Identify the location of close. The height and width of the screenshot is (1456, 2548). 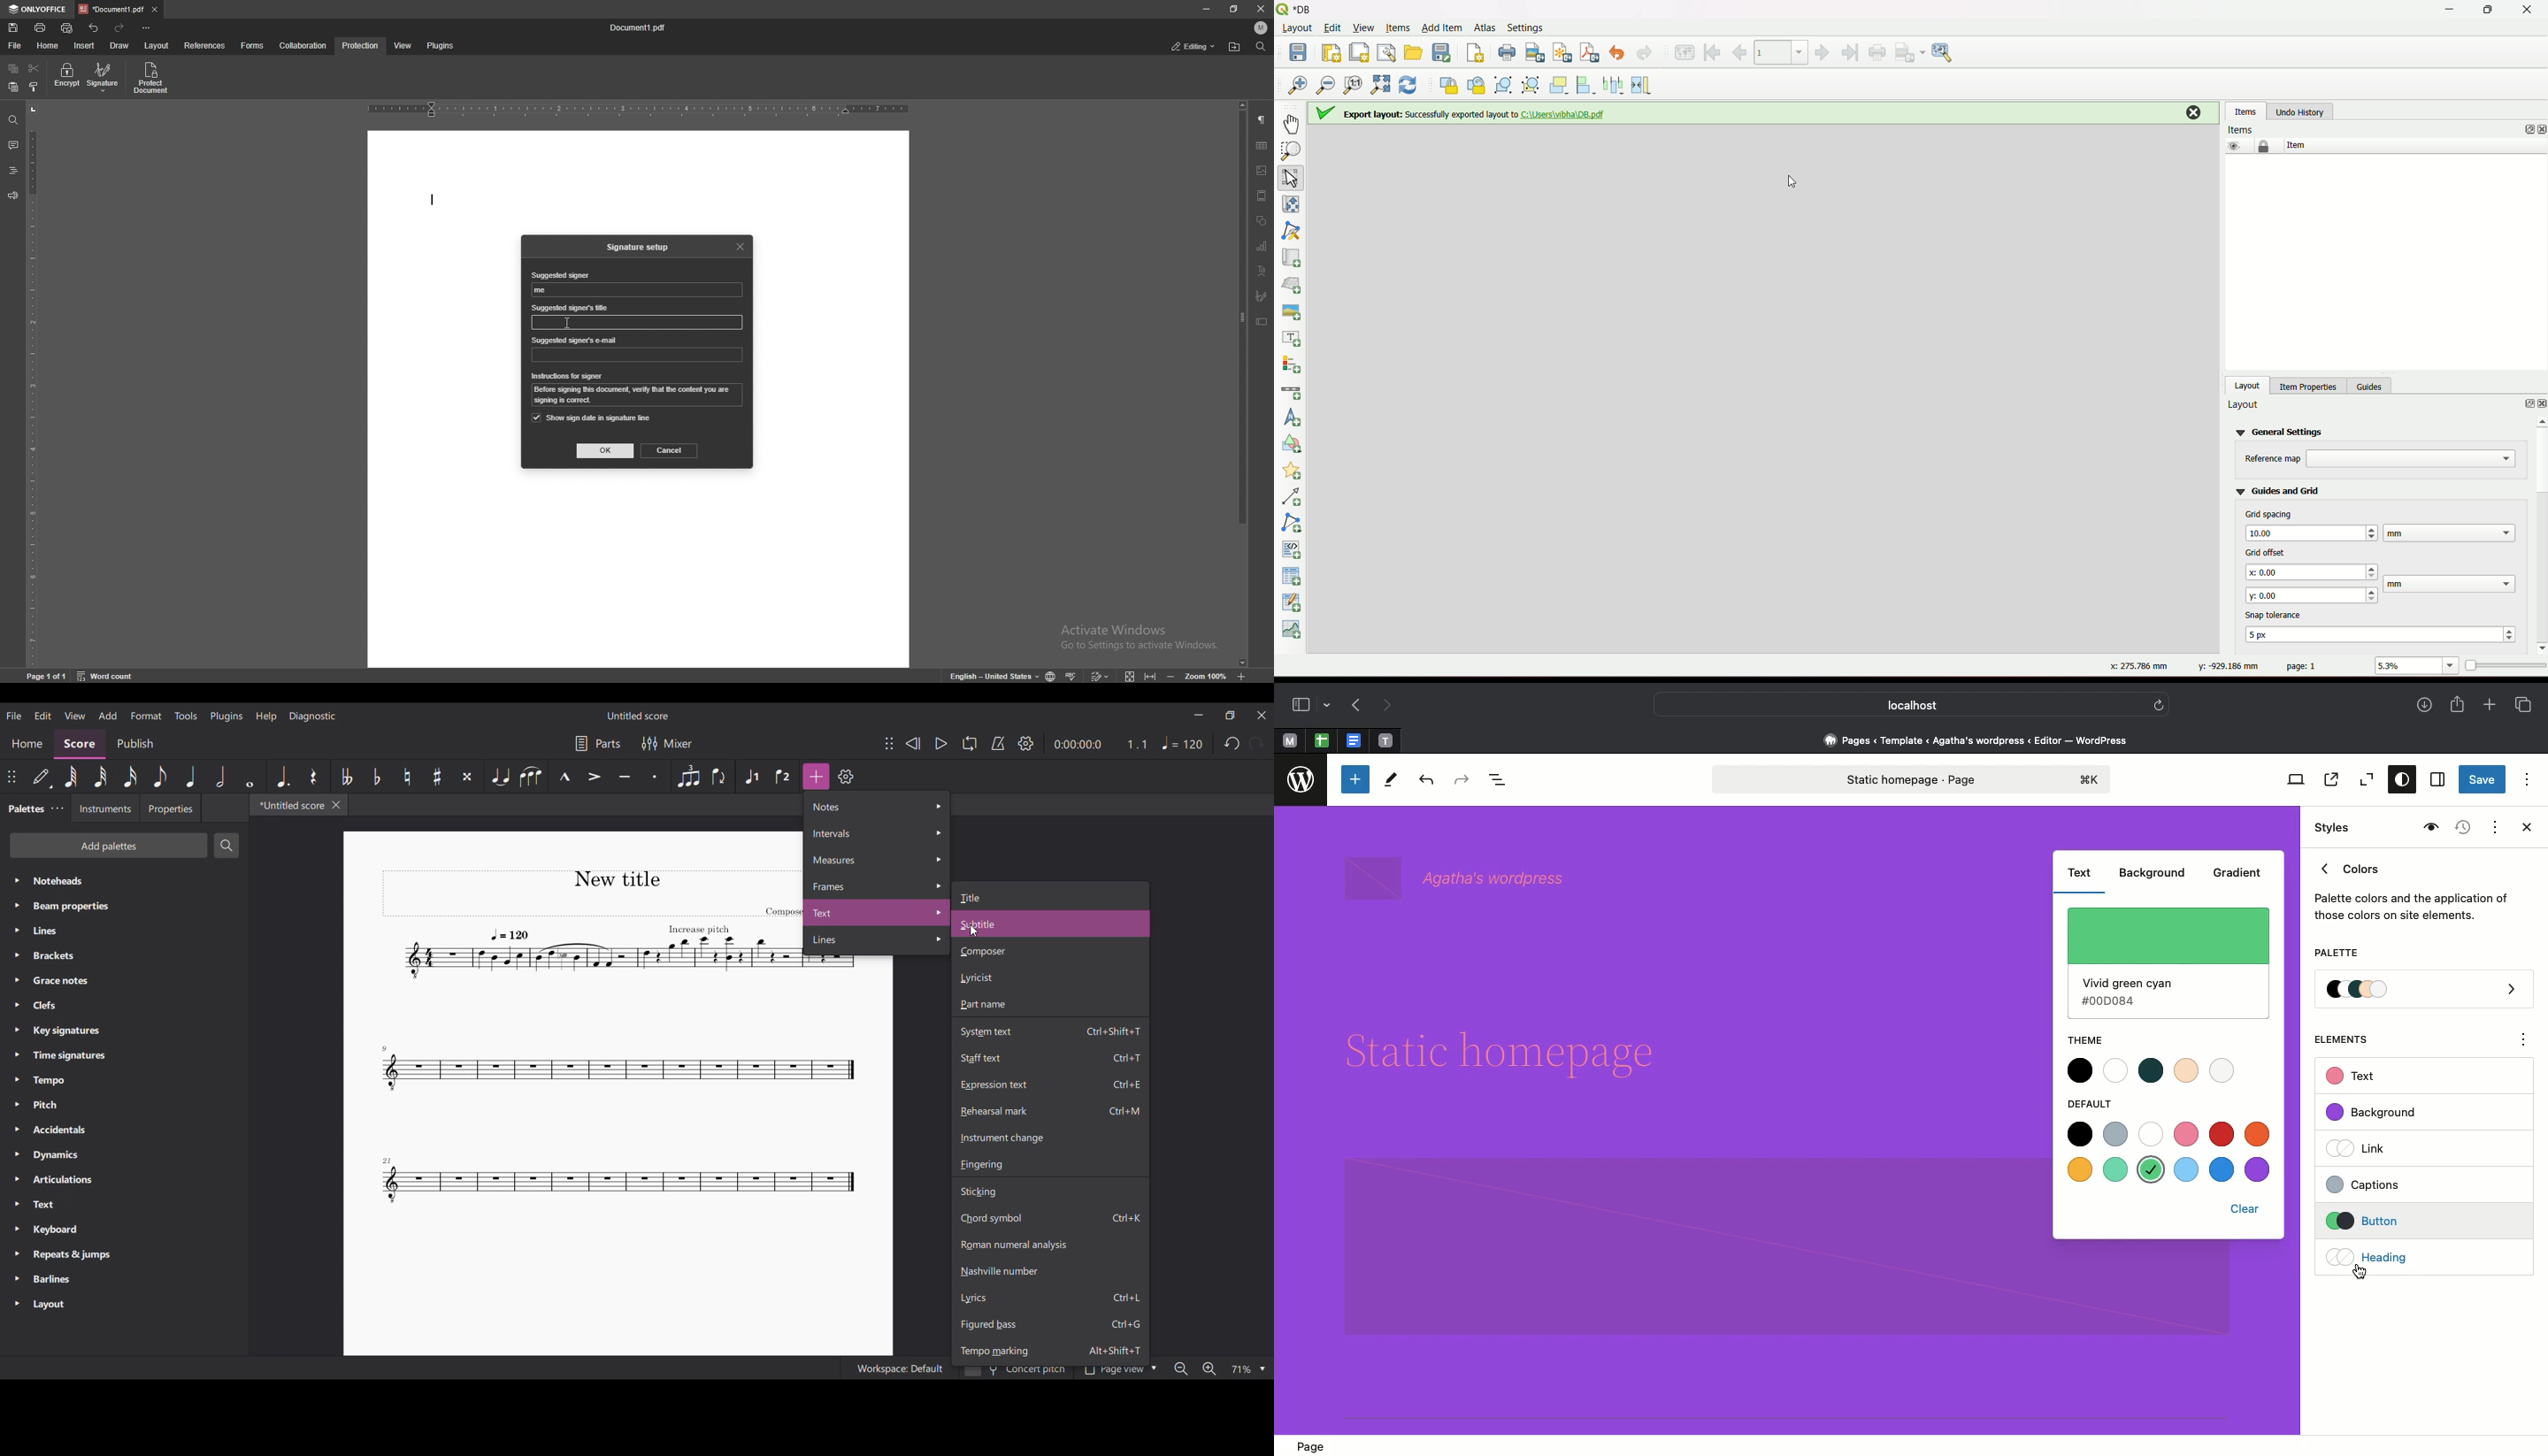
(742, 245).